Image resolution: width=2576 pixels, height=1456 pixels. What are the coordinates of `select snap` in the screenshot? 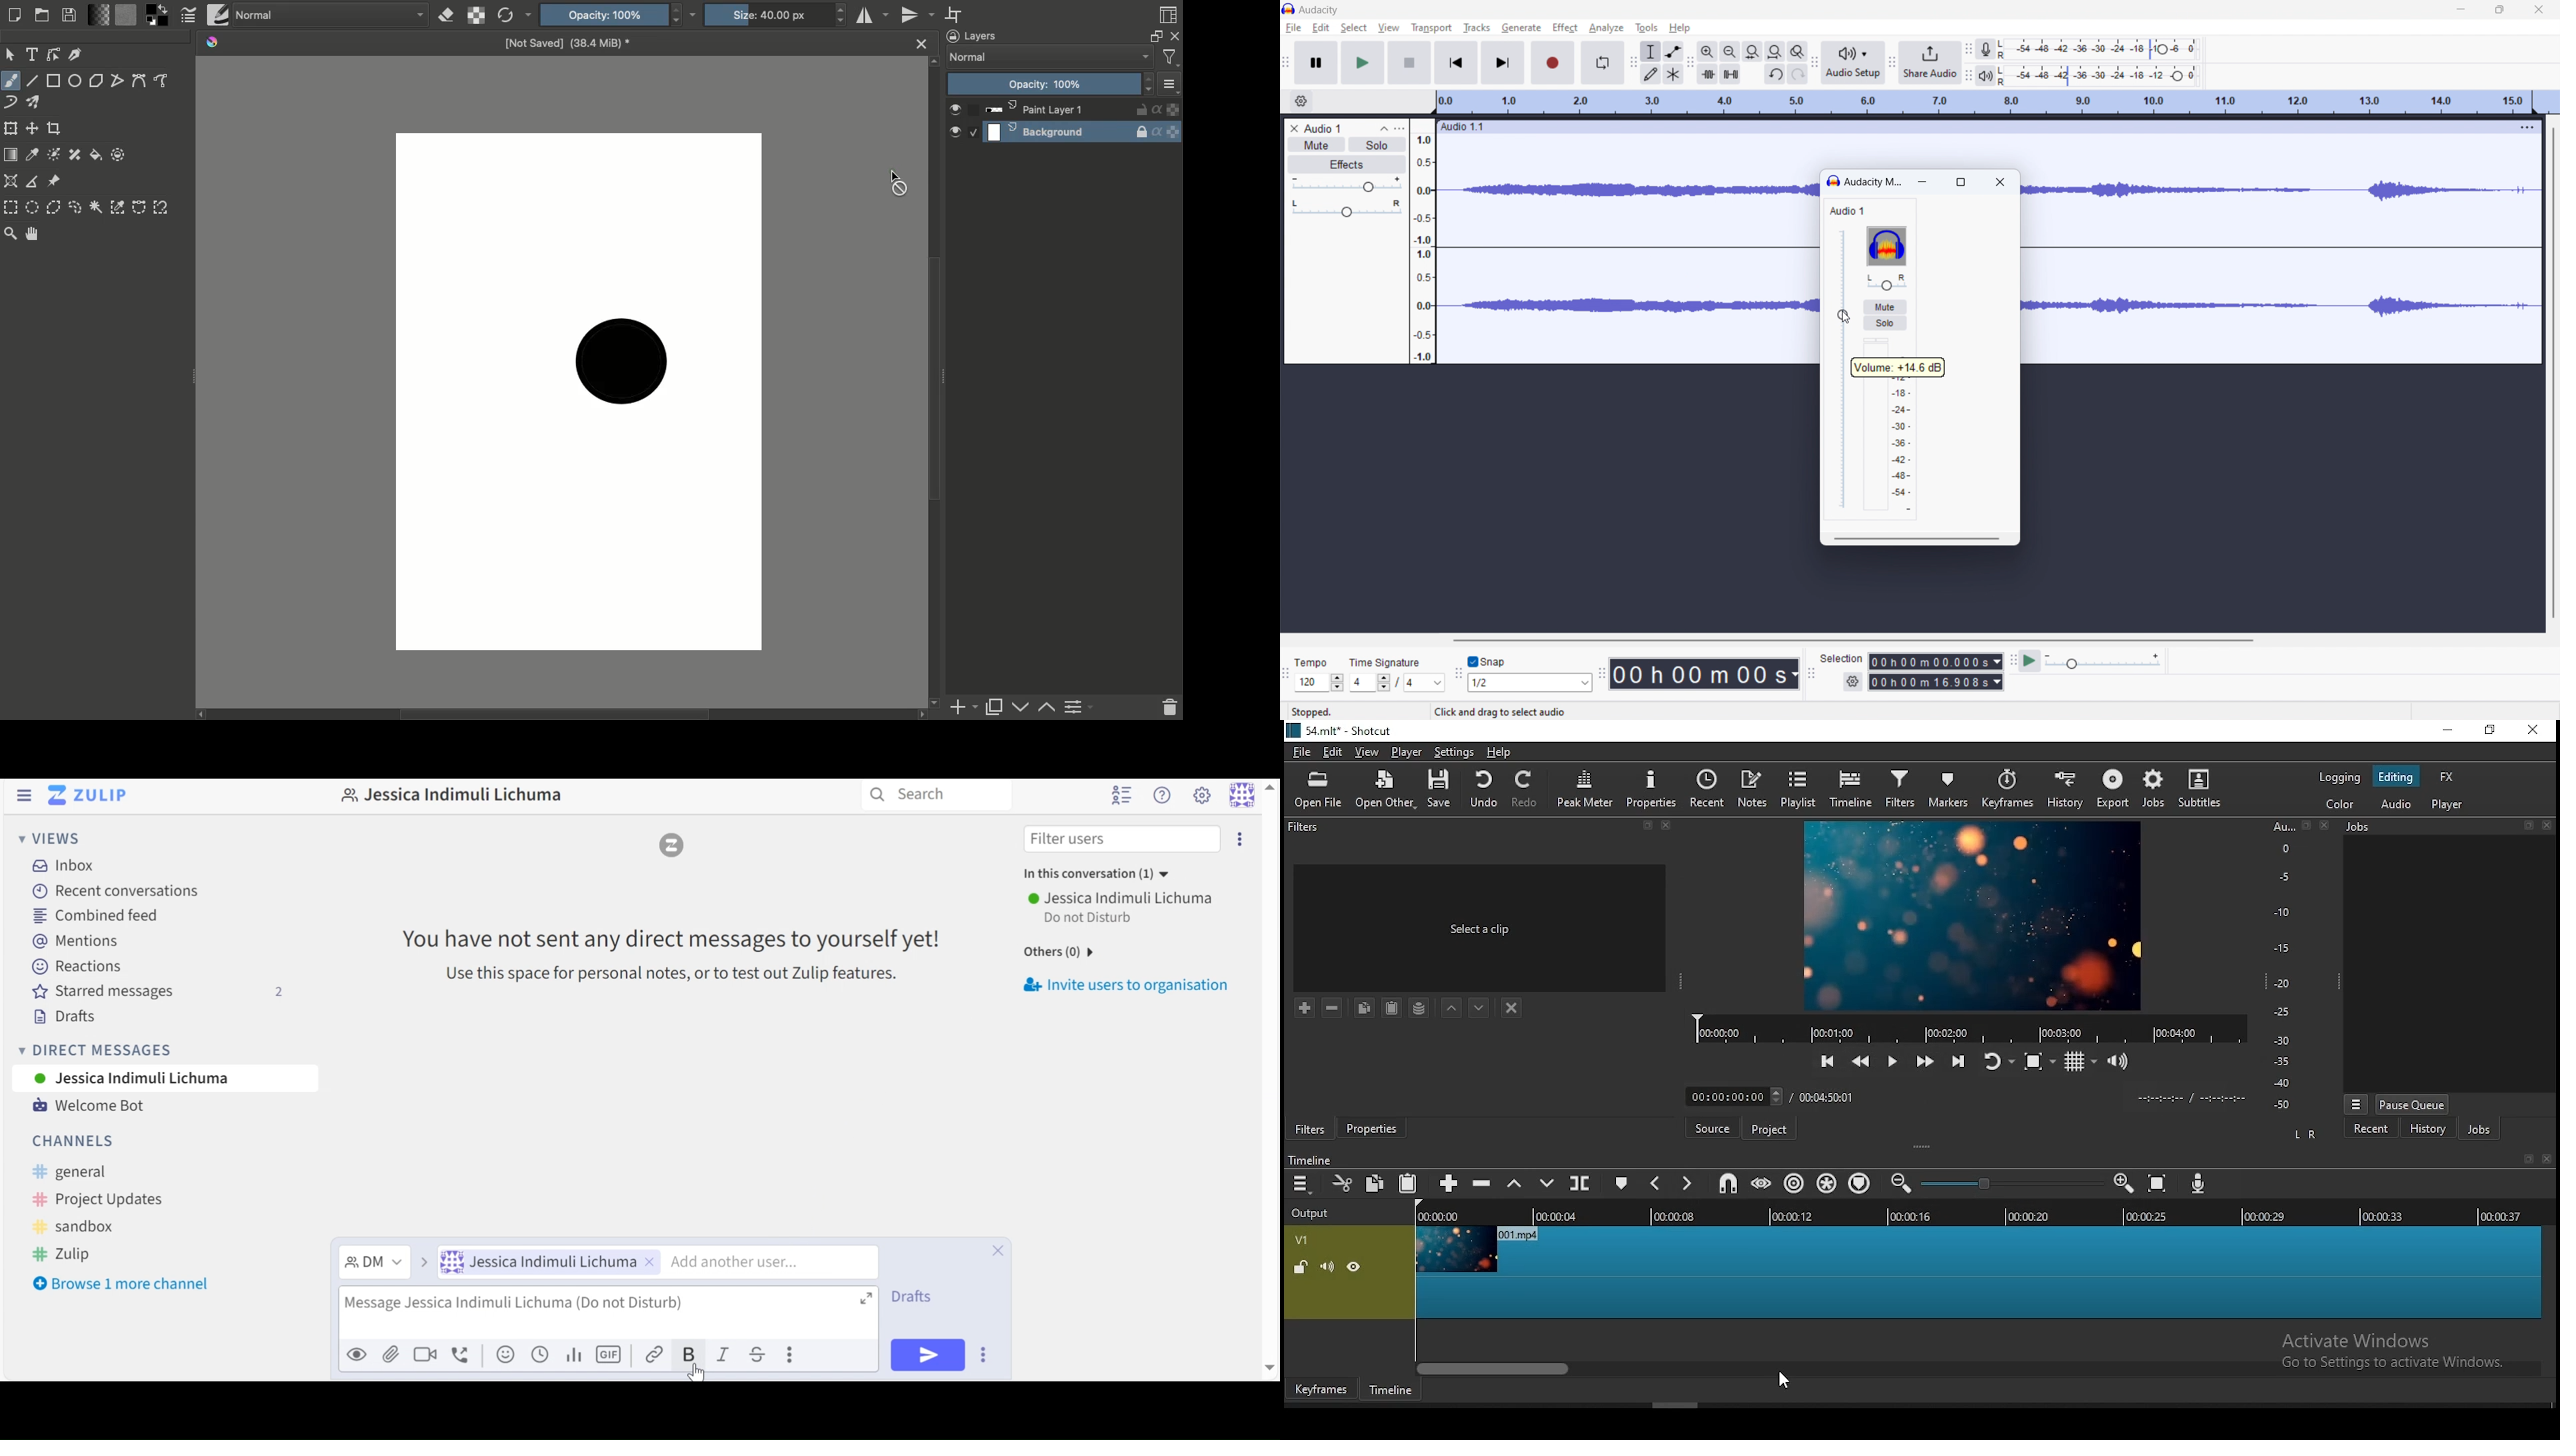 It's located at (1529, 683).